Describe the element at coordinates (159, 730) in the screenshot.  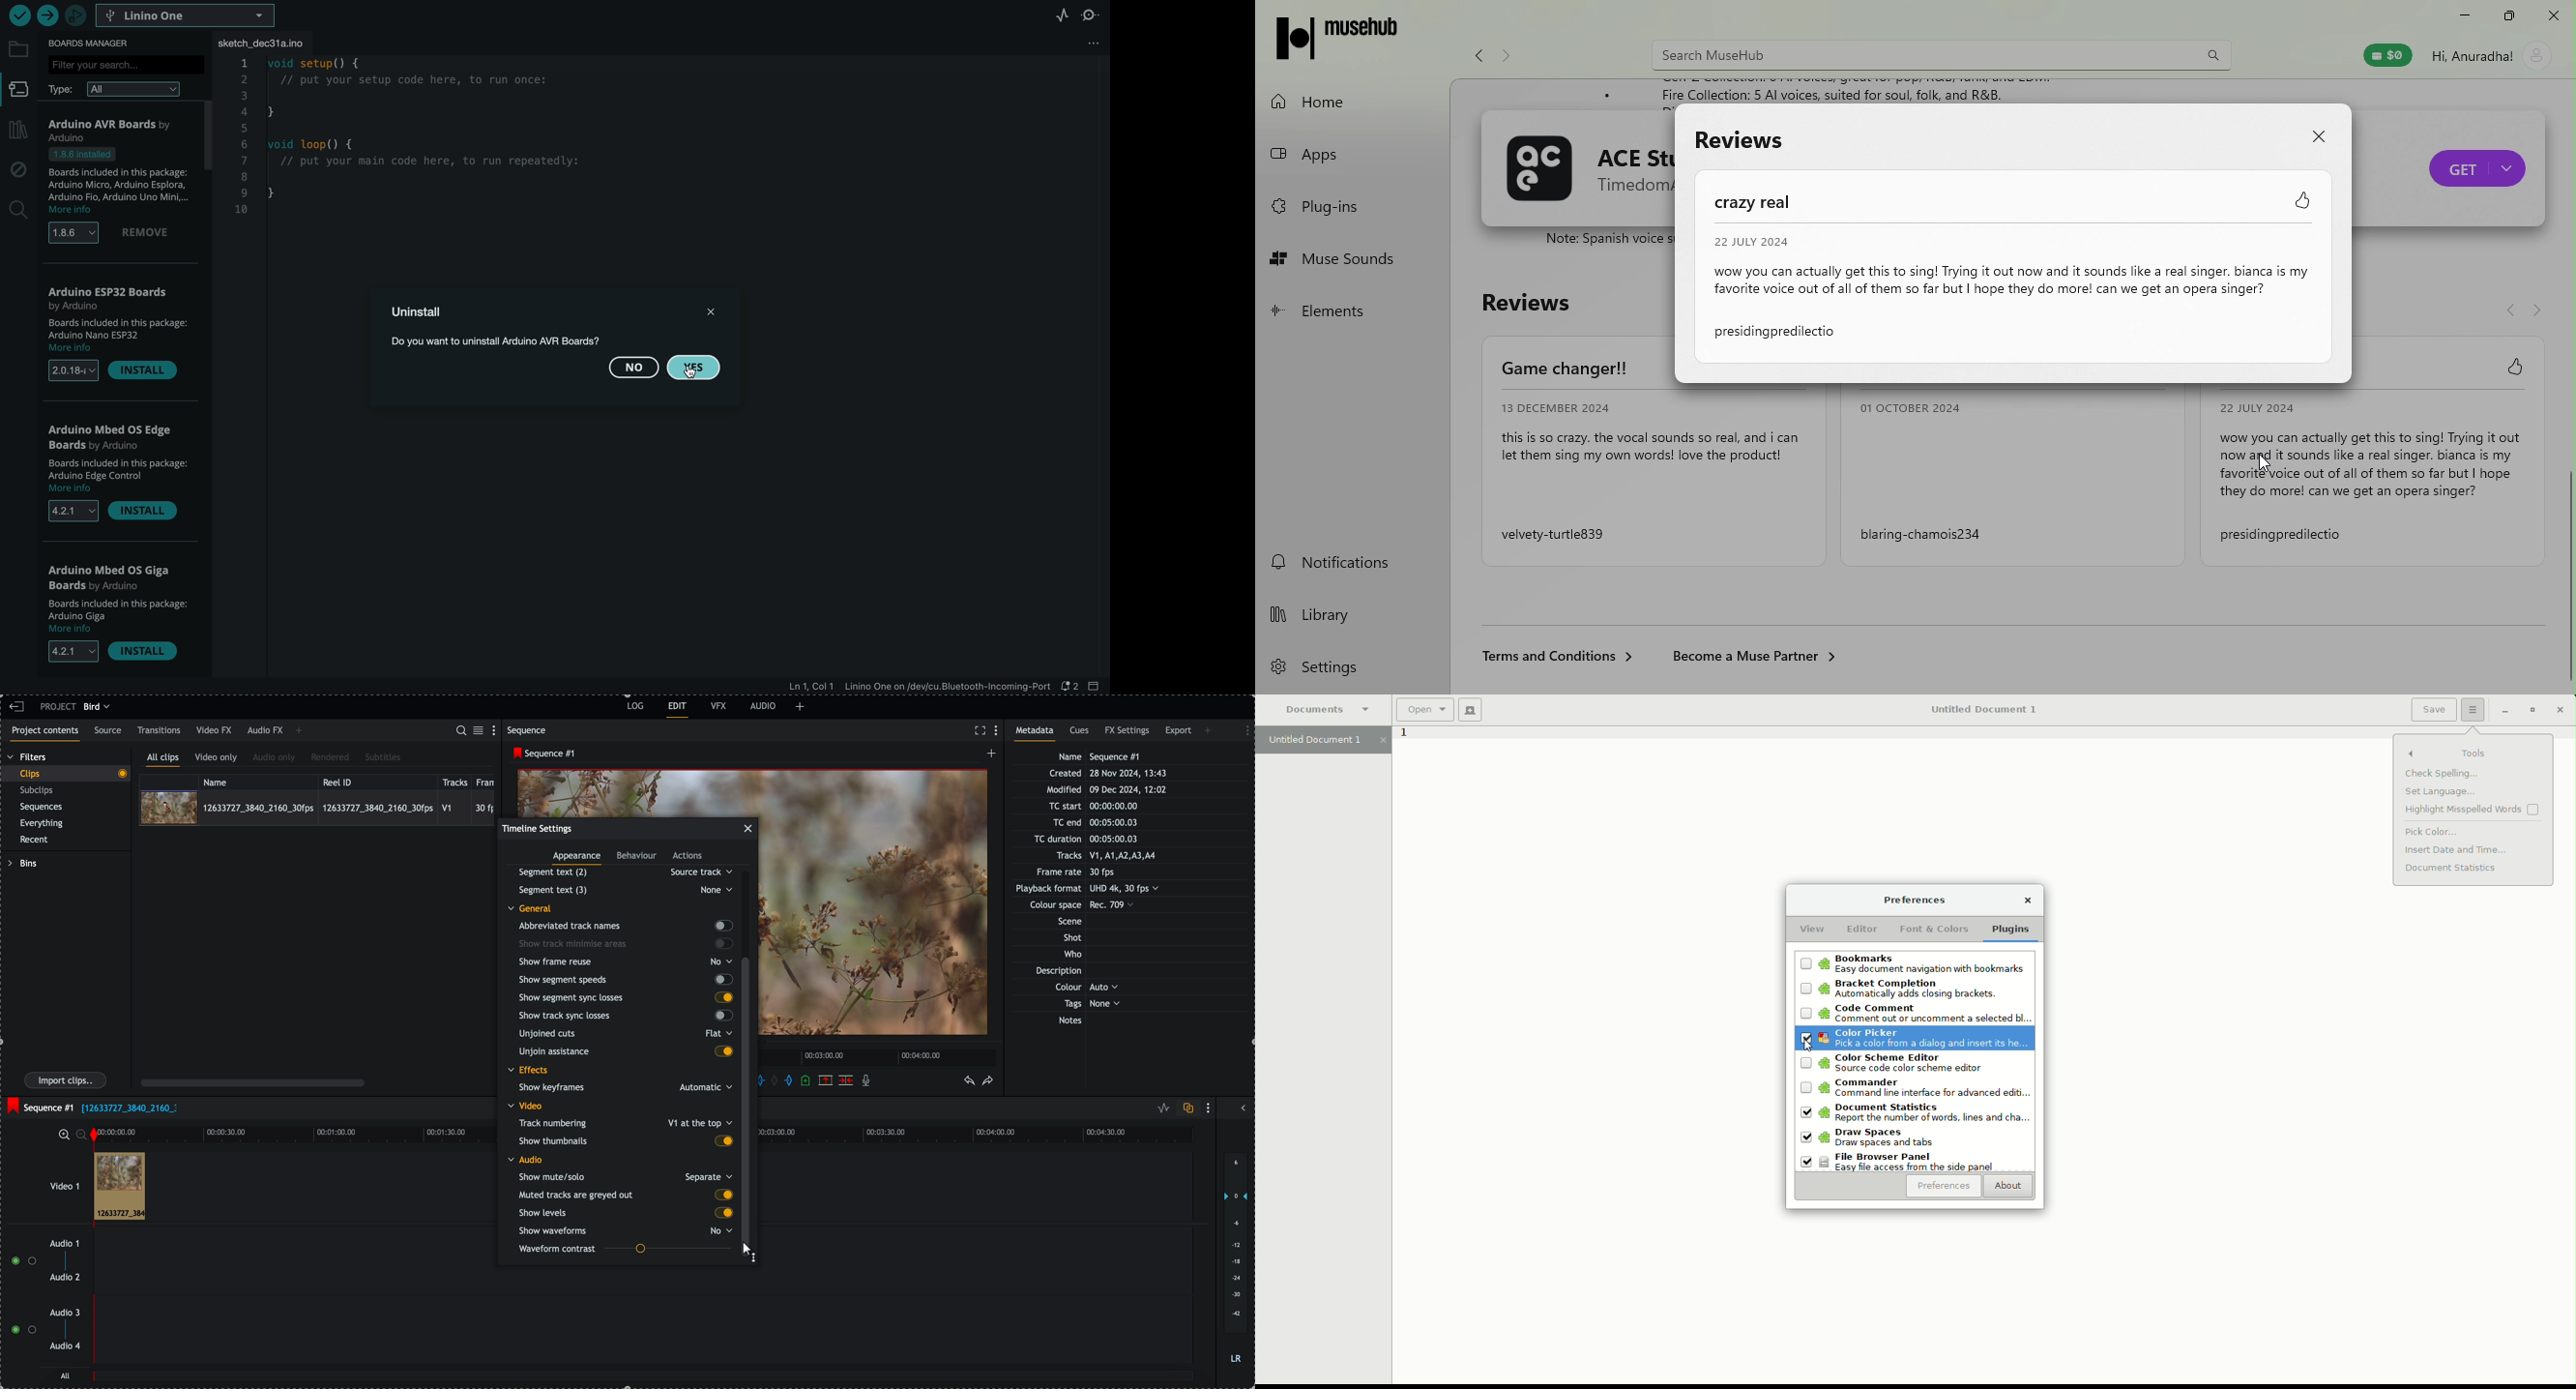
I see `transitions` at that location.